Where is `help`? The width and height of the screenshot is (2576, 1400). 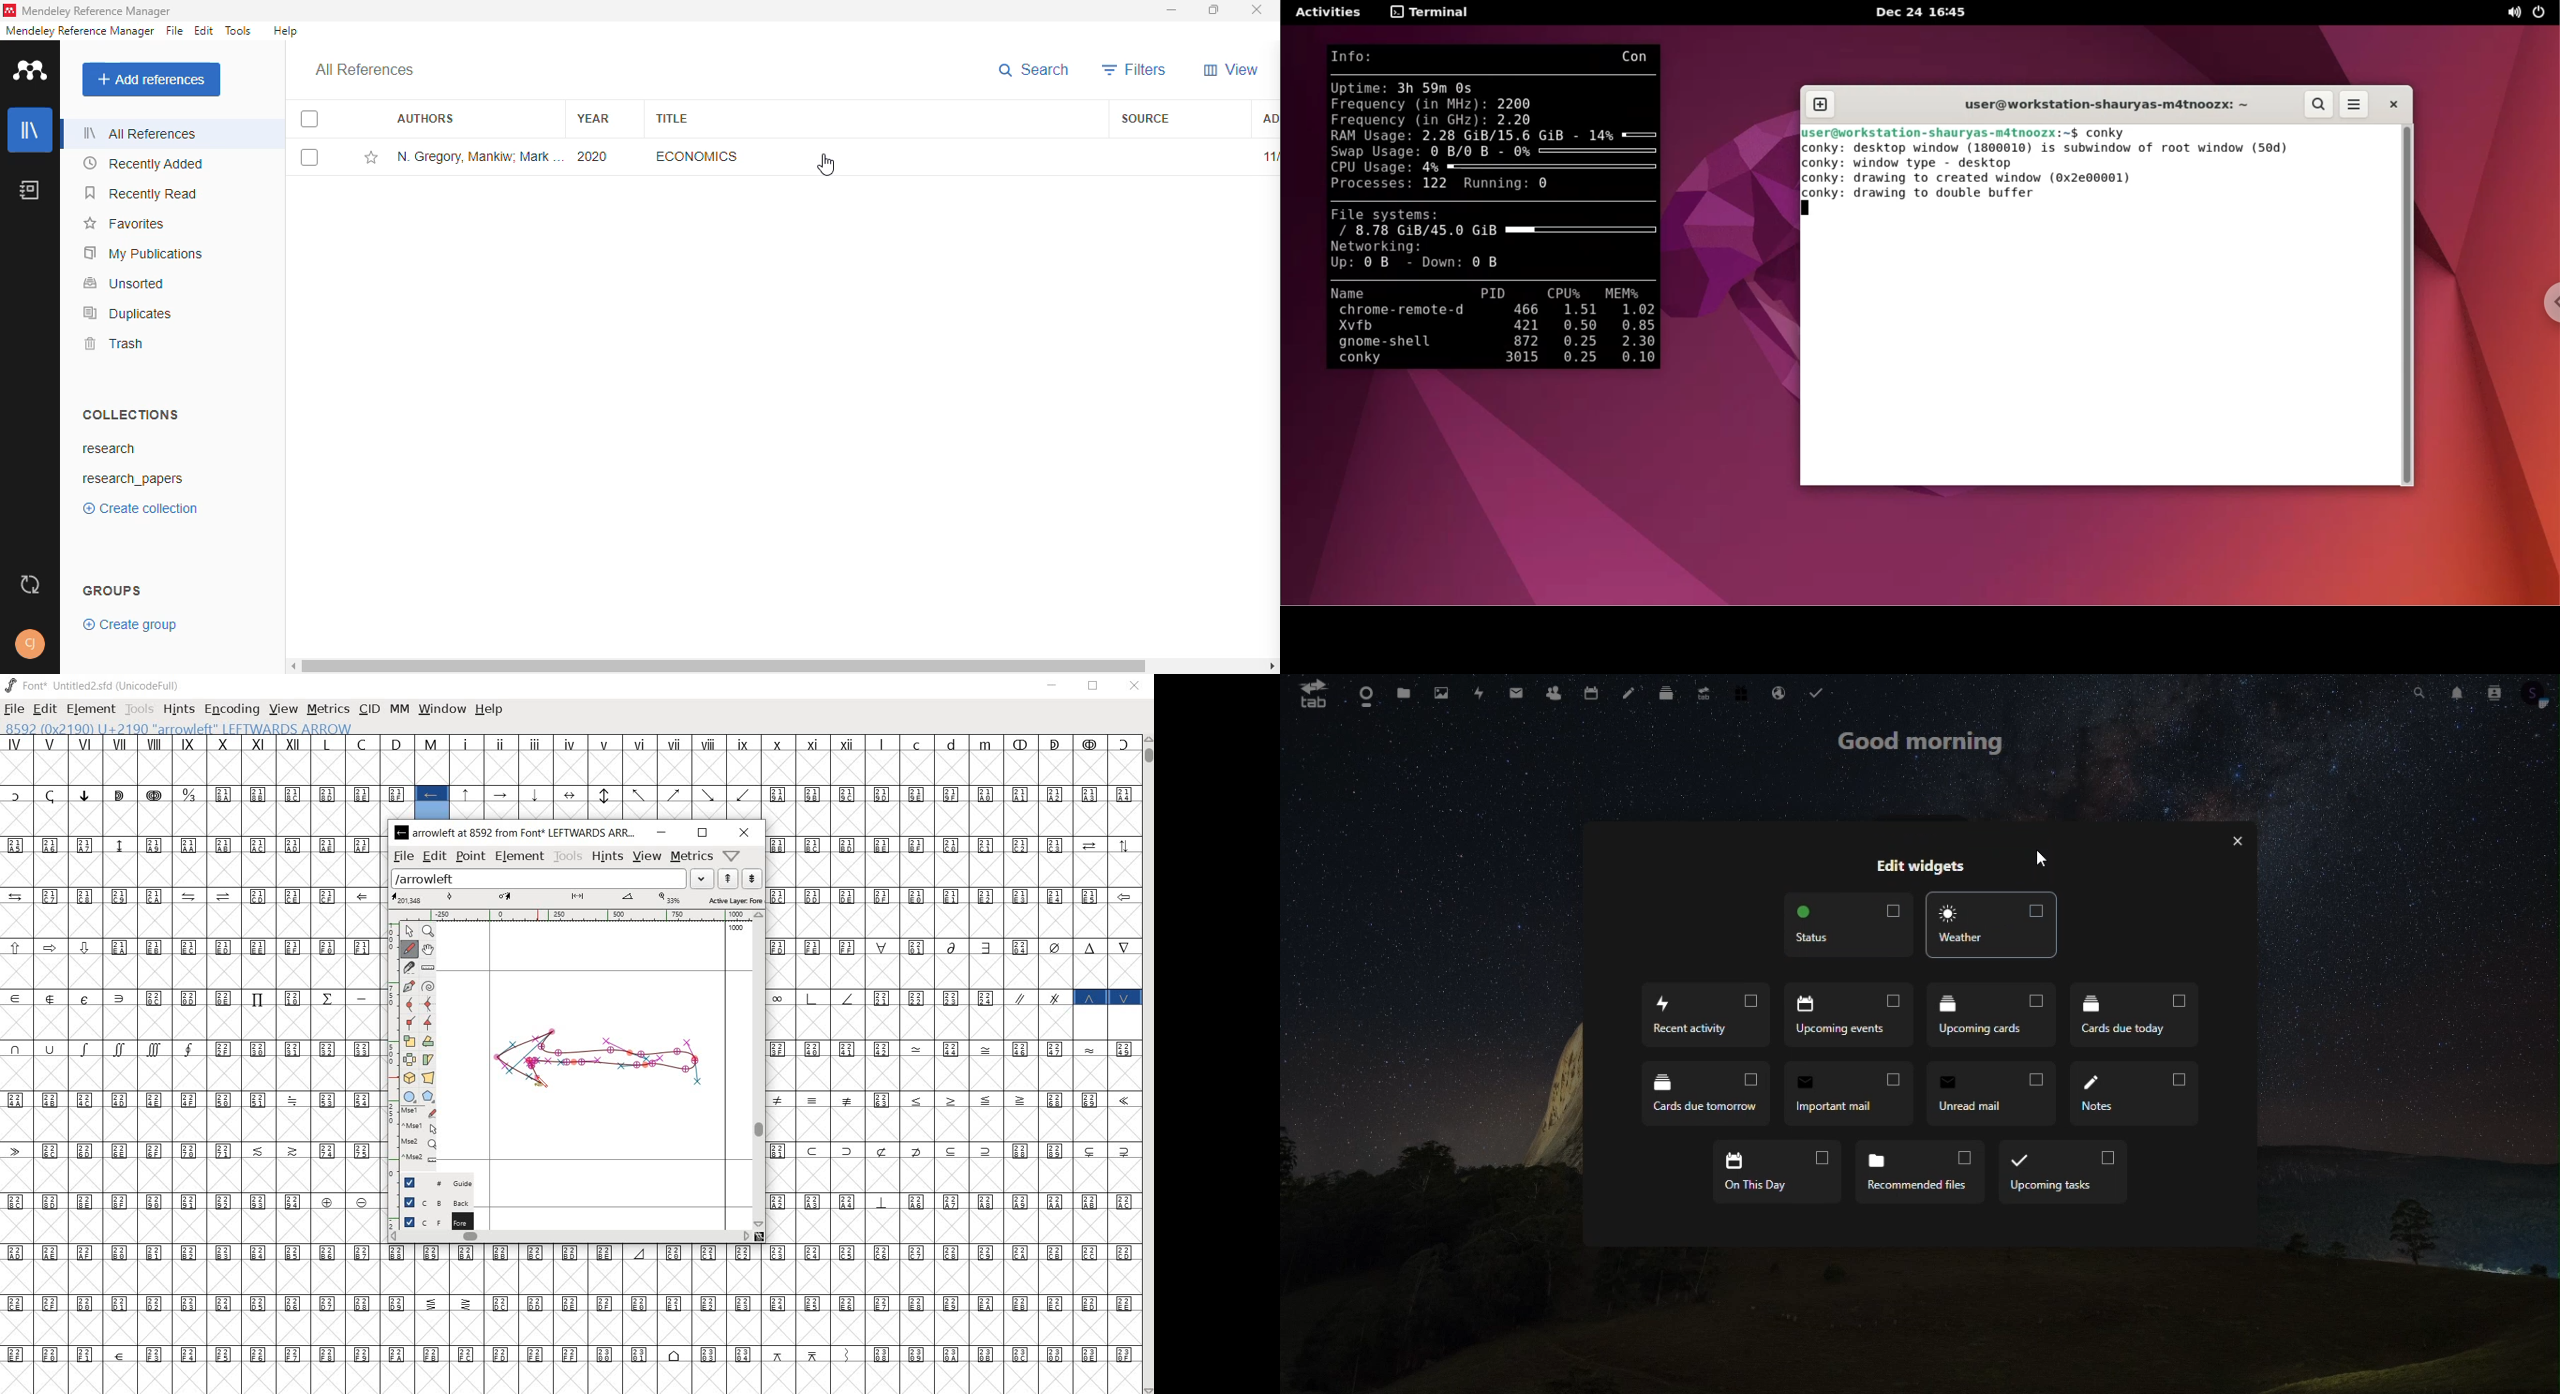
help is located at coordinates (489, 710).